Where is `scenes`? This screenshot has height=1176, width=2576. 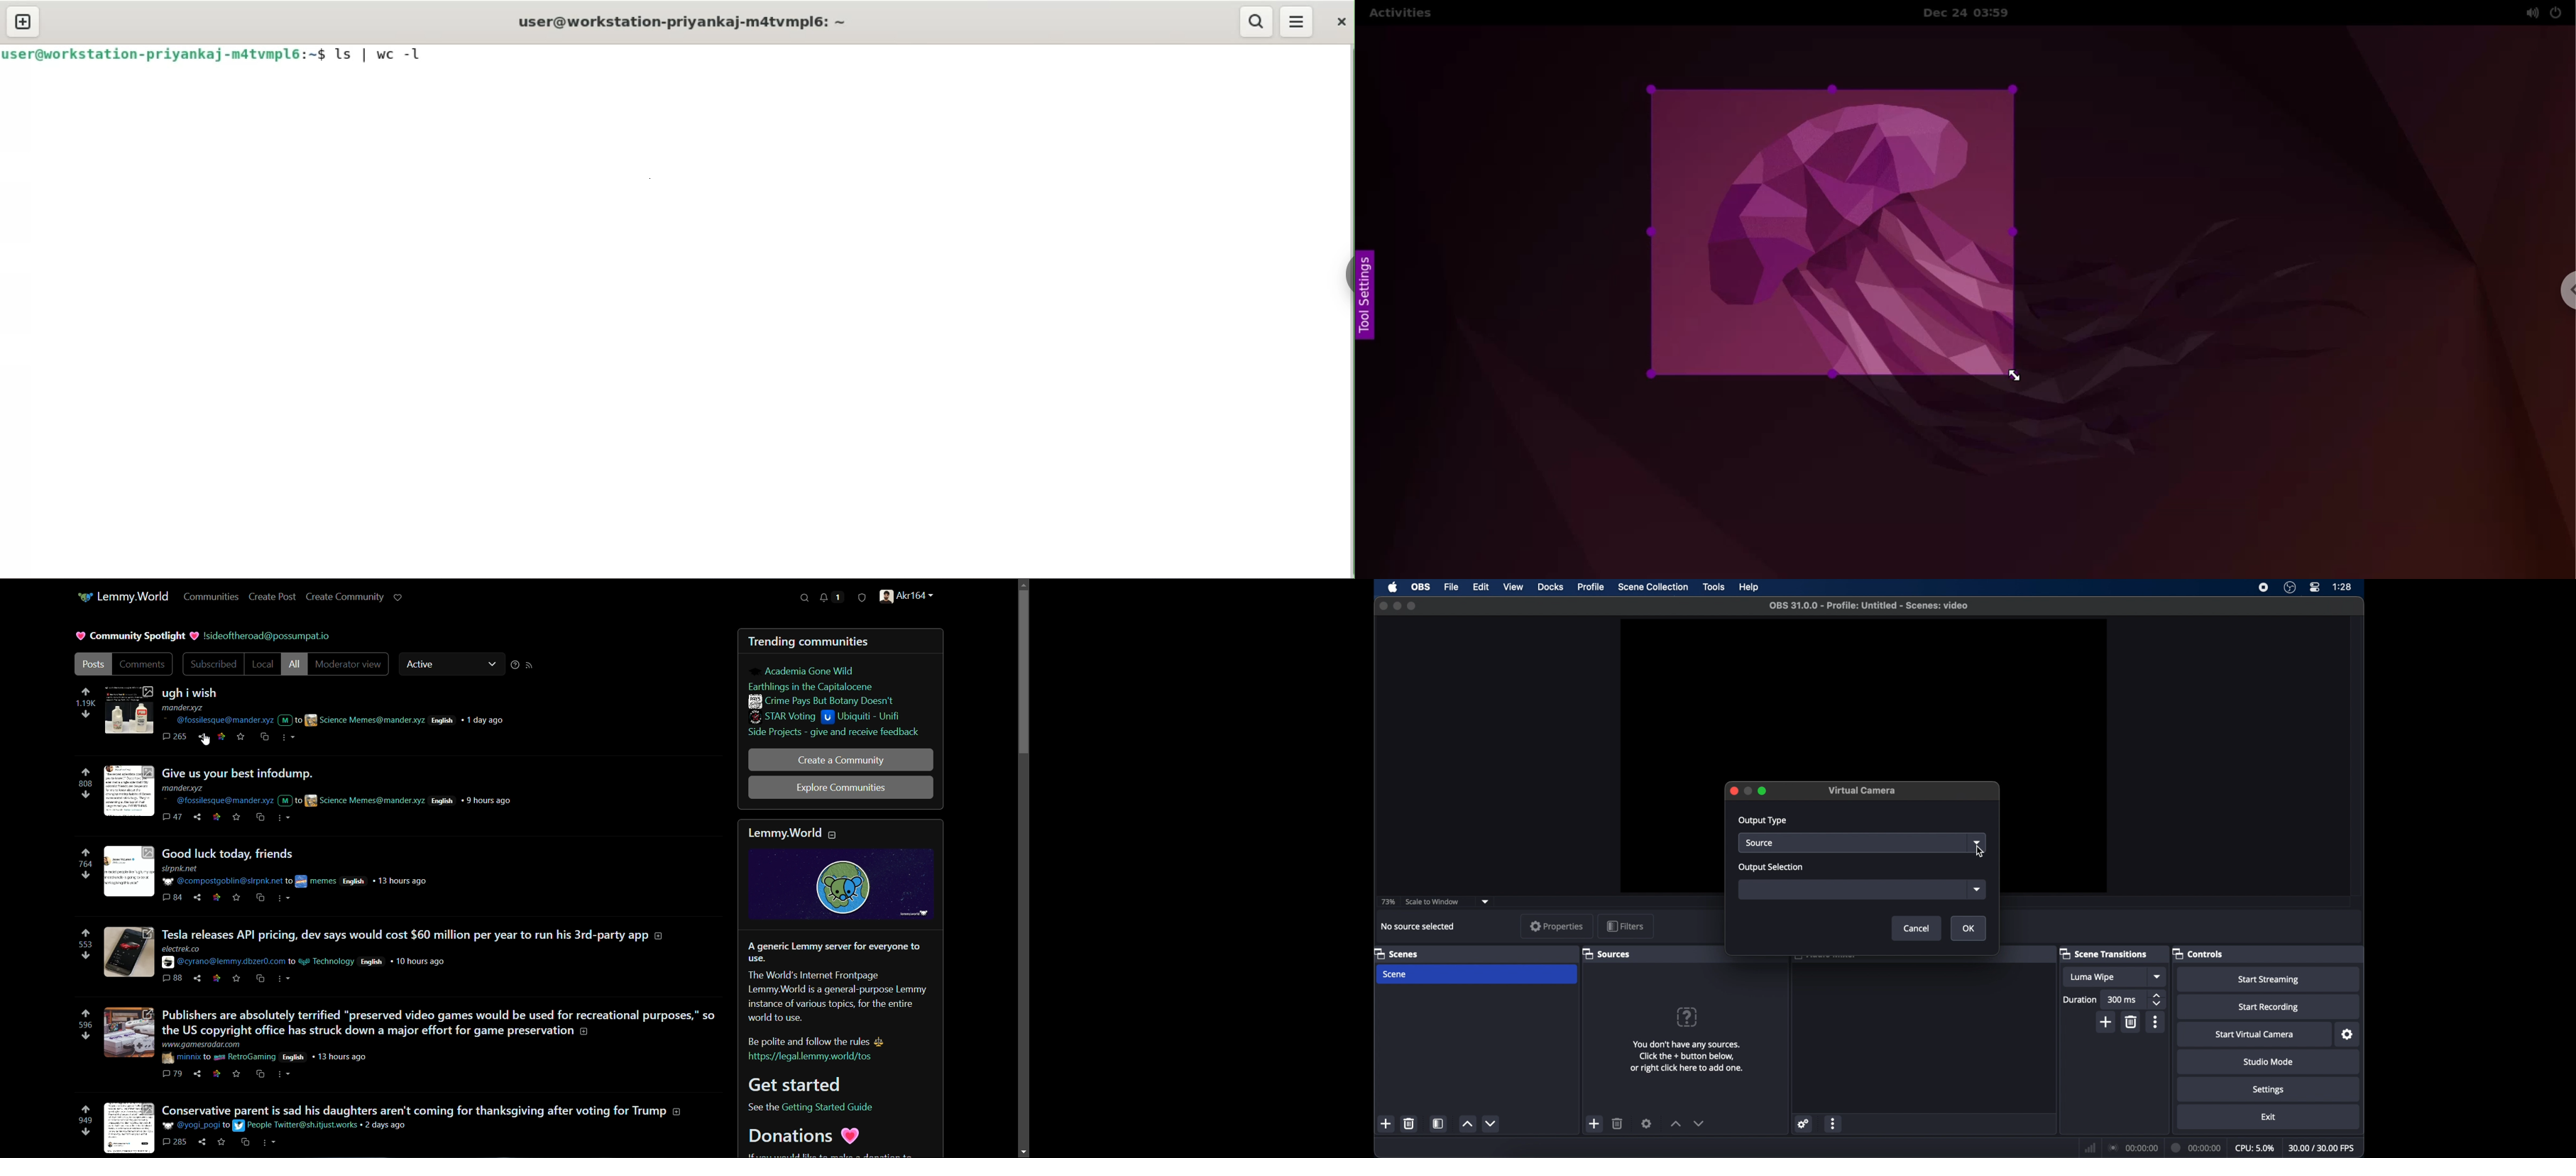
scenes is located at coordinates (1400, 954).